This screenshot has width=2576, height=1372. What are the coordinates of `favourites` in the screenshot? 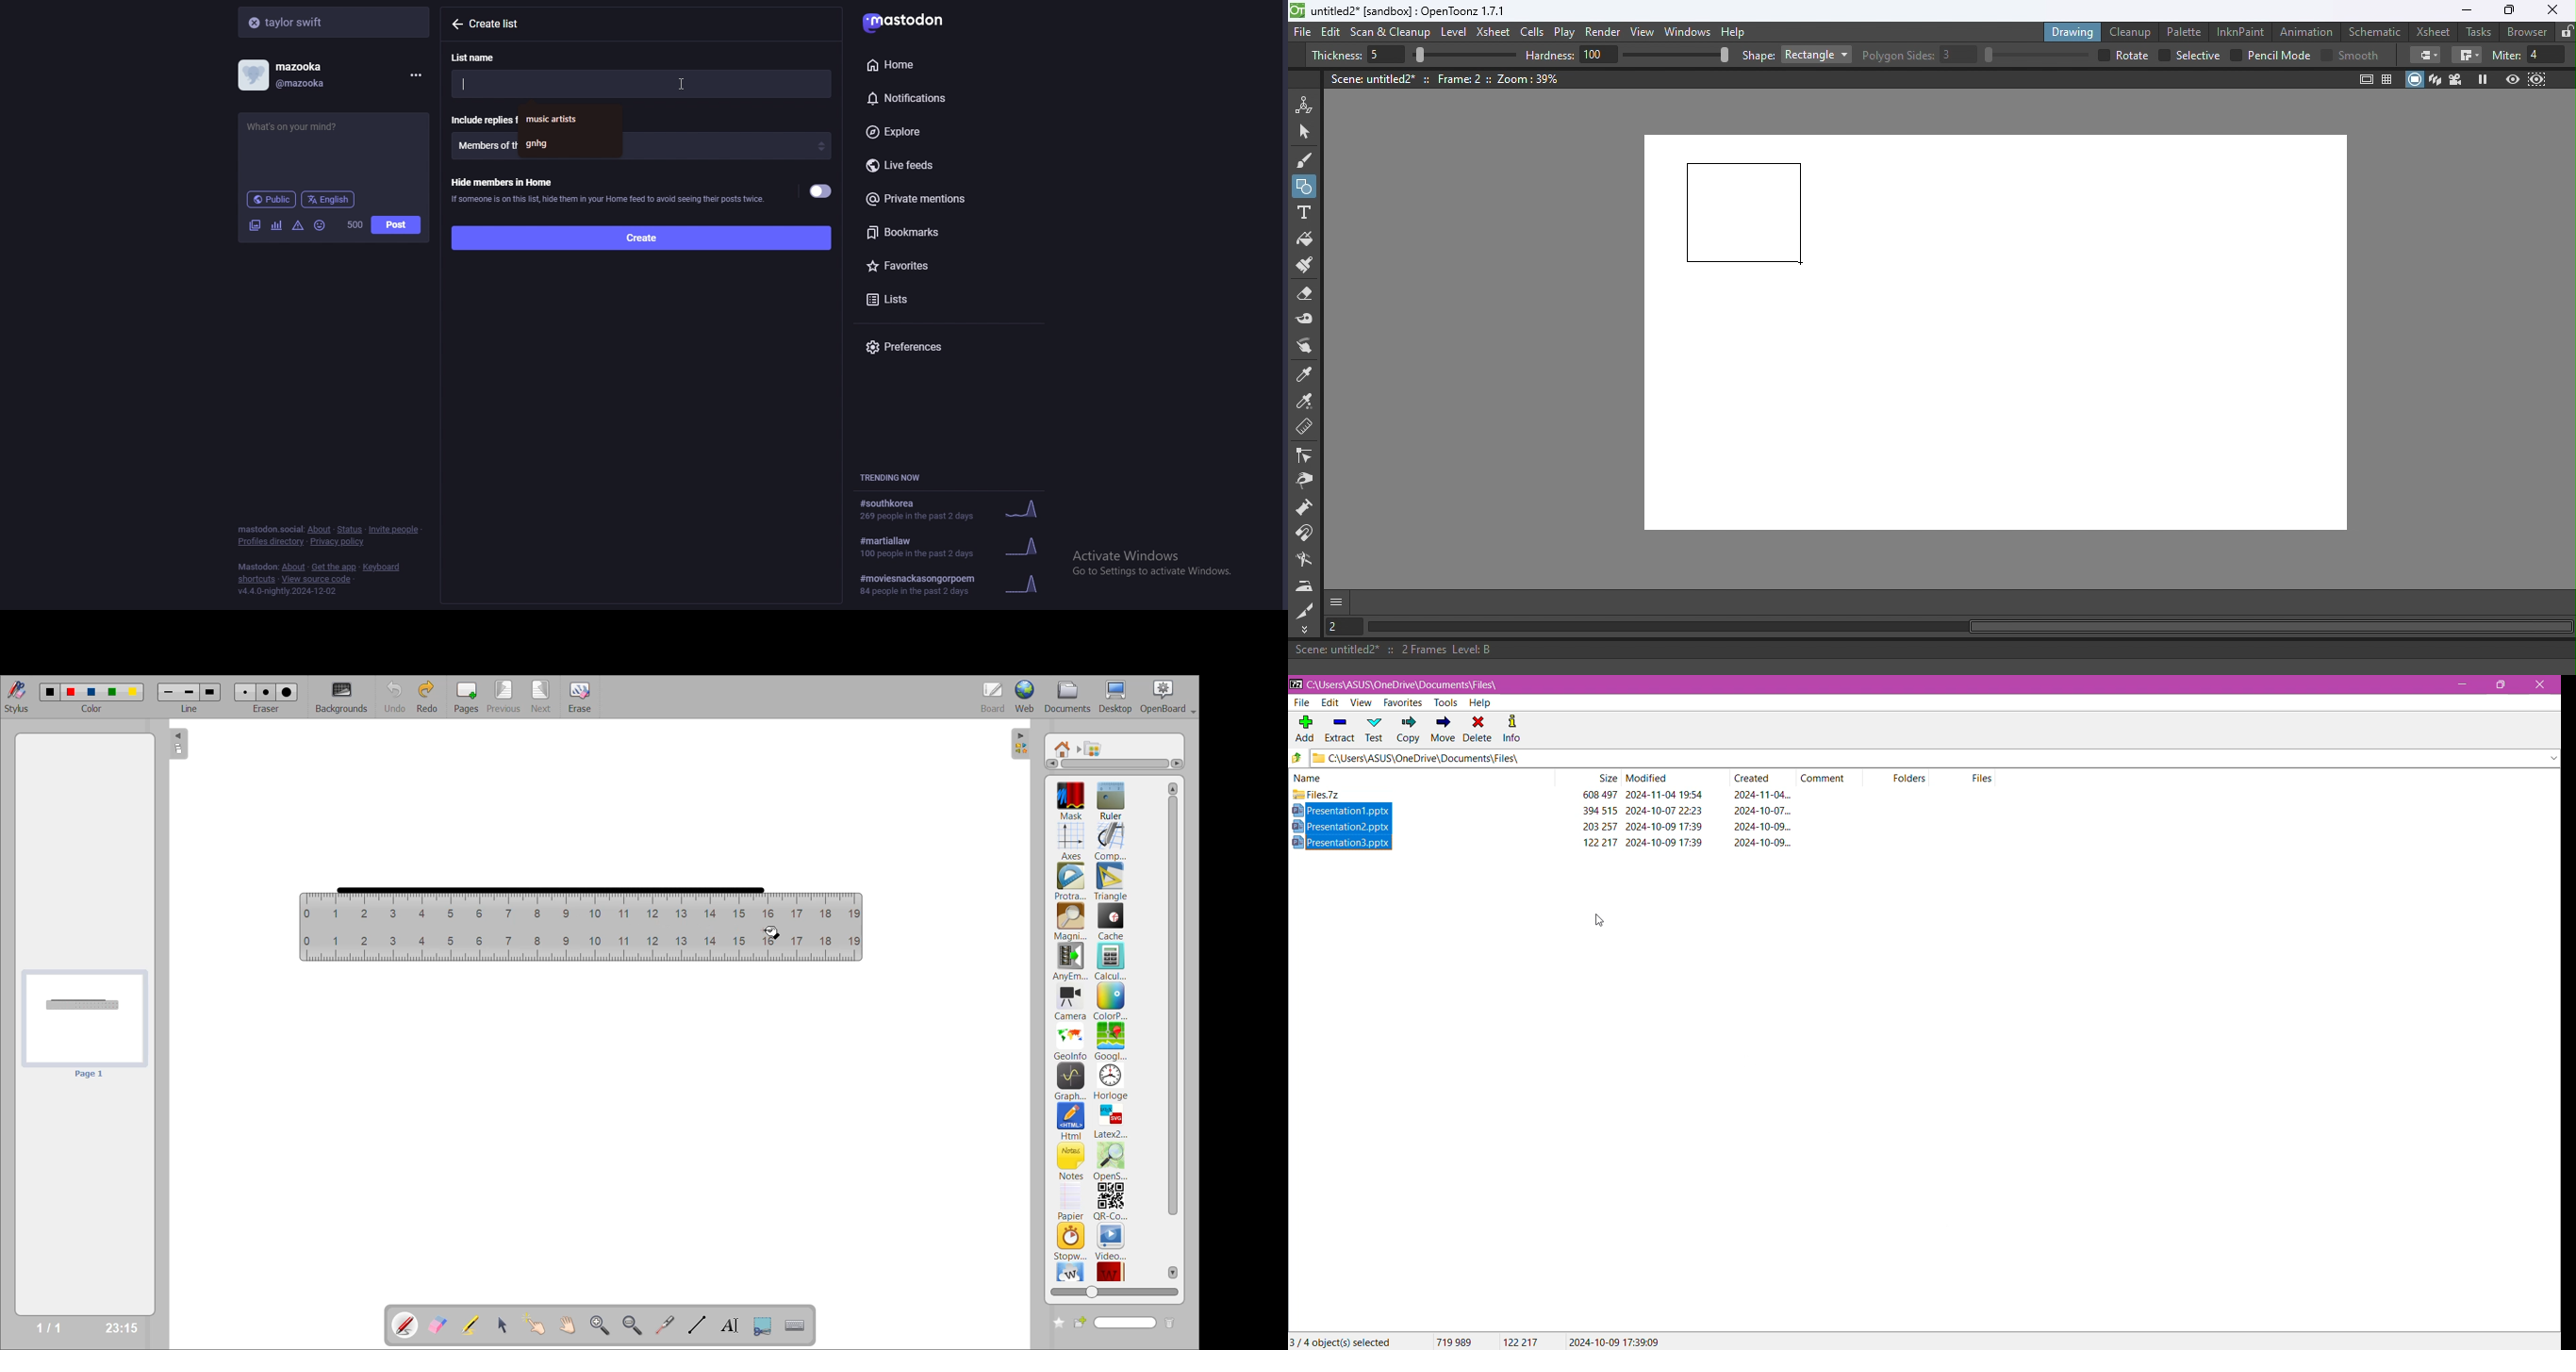 It's located at (937, 264).